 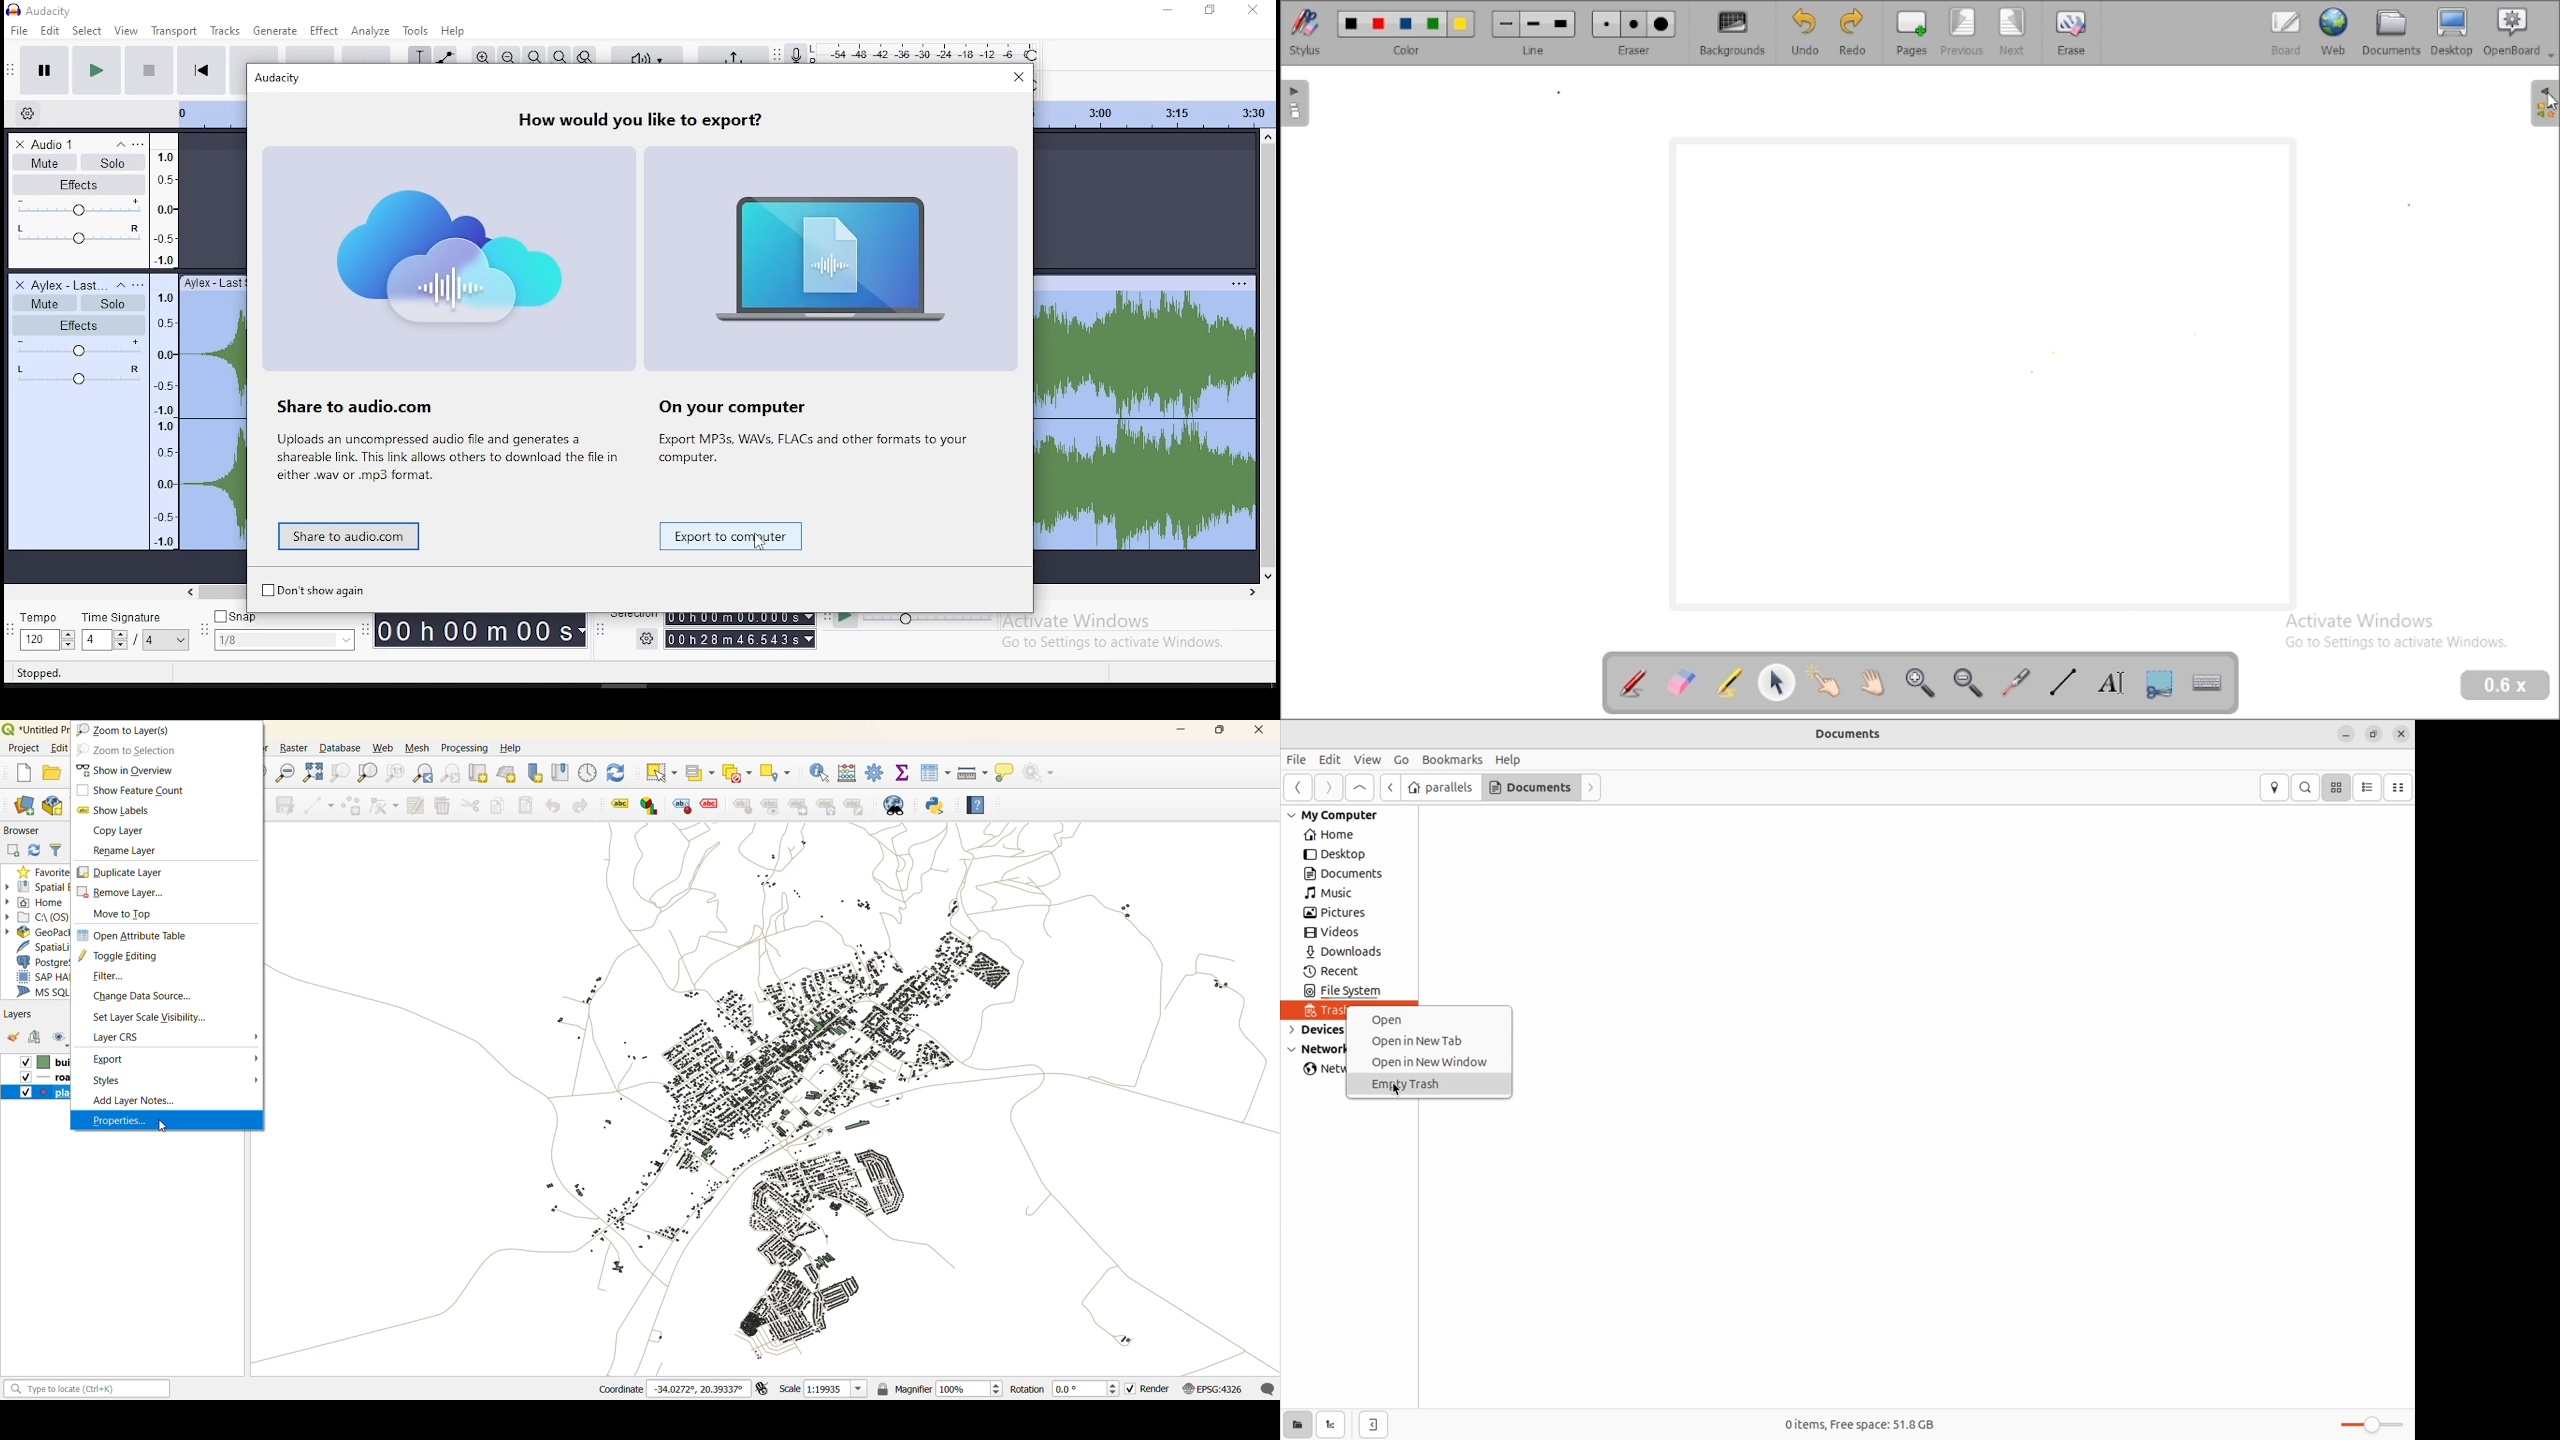 I want to click on envelope tool, so click(x=445, y=55).